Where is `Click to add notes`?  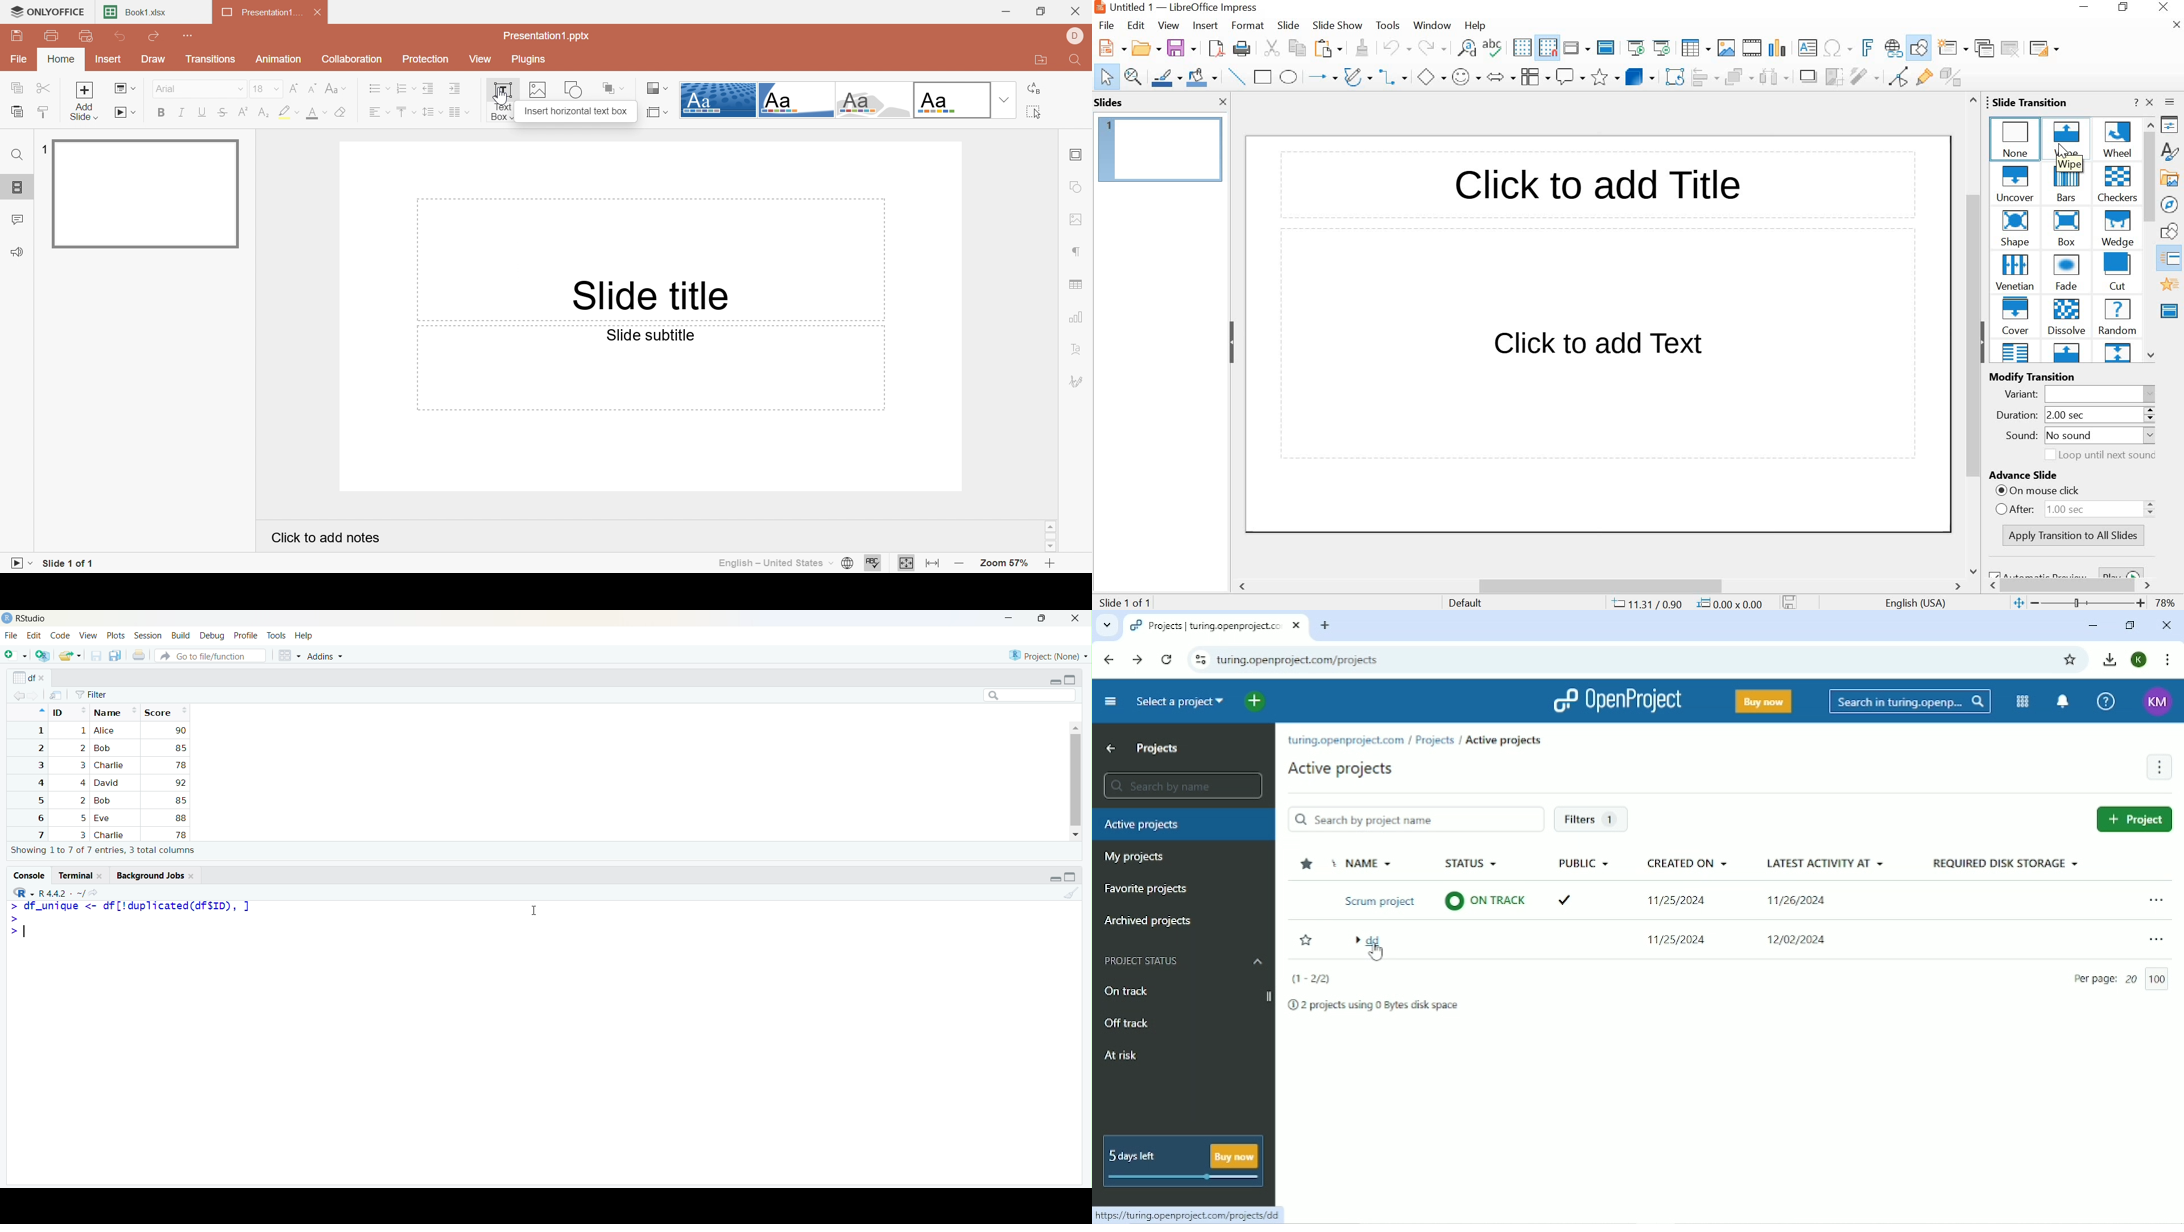
Click to add notes is located at coordinates (326, 539).